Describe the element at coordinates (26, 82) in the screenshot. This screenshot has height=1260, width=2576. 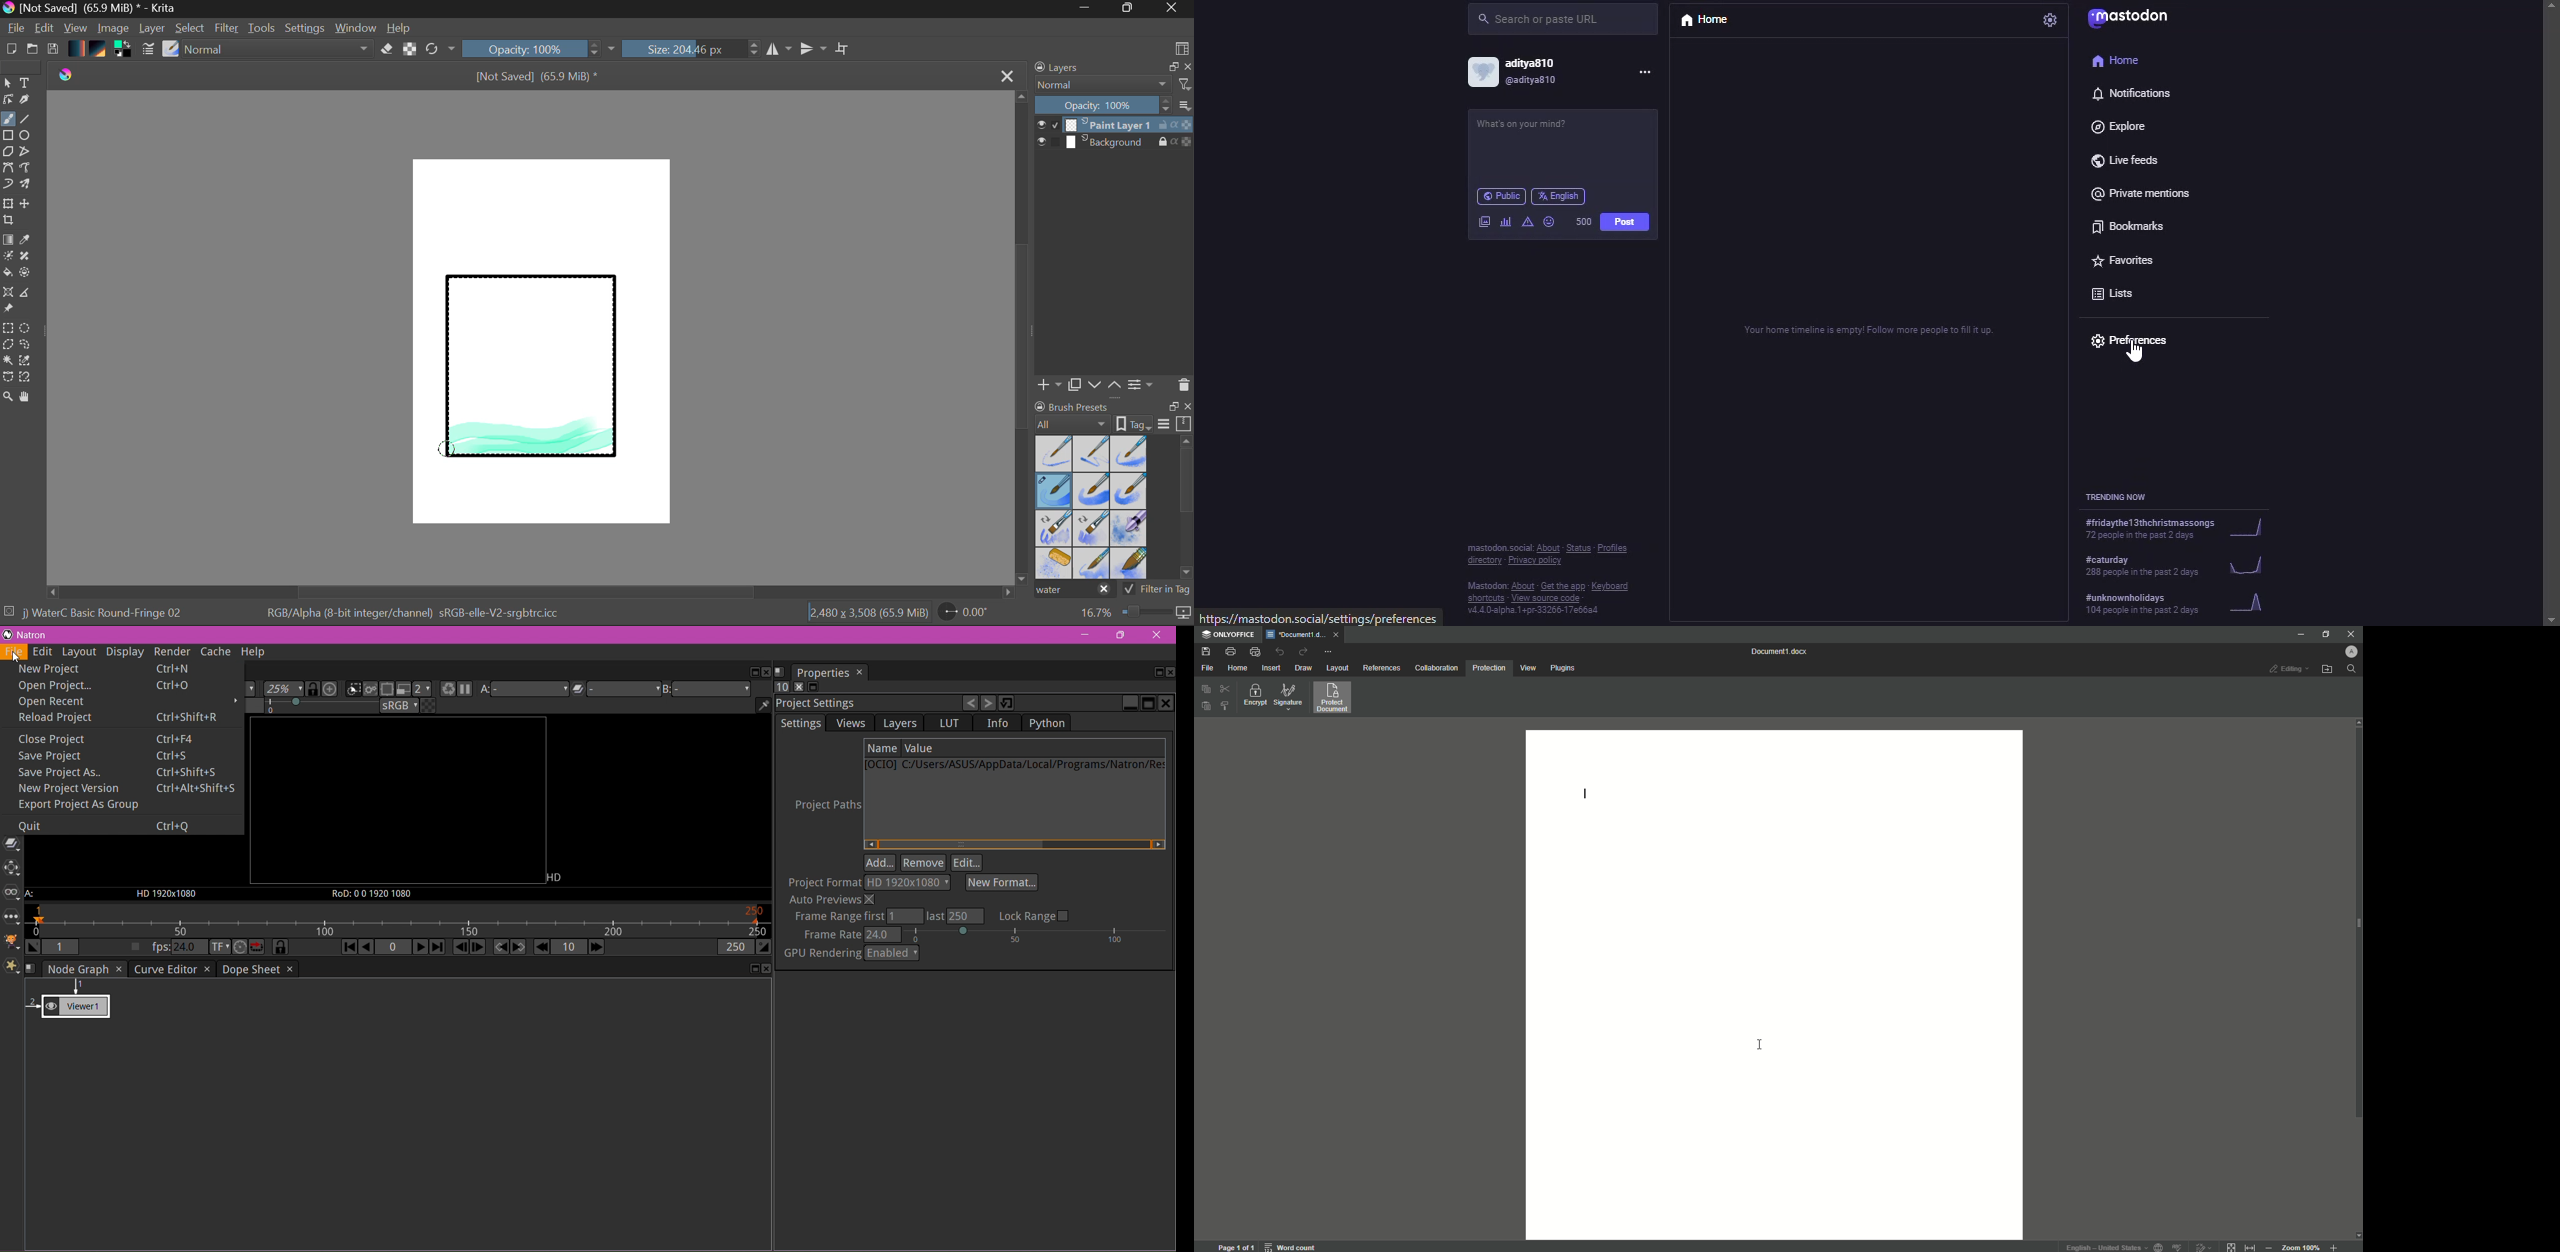
I see `Text` at that location.